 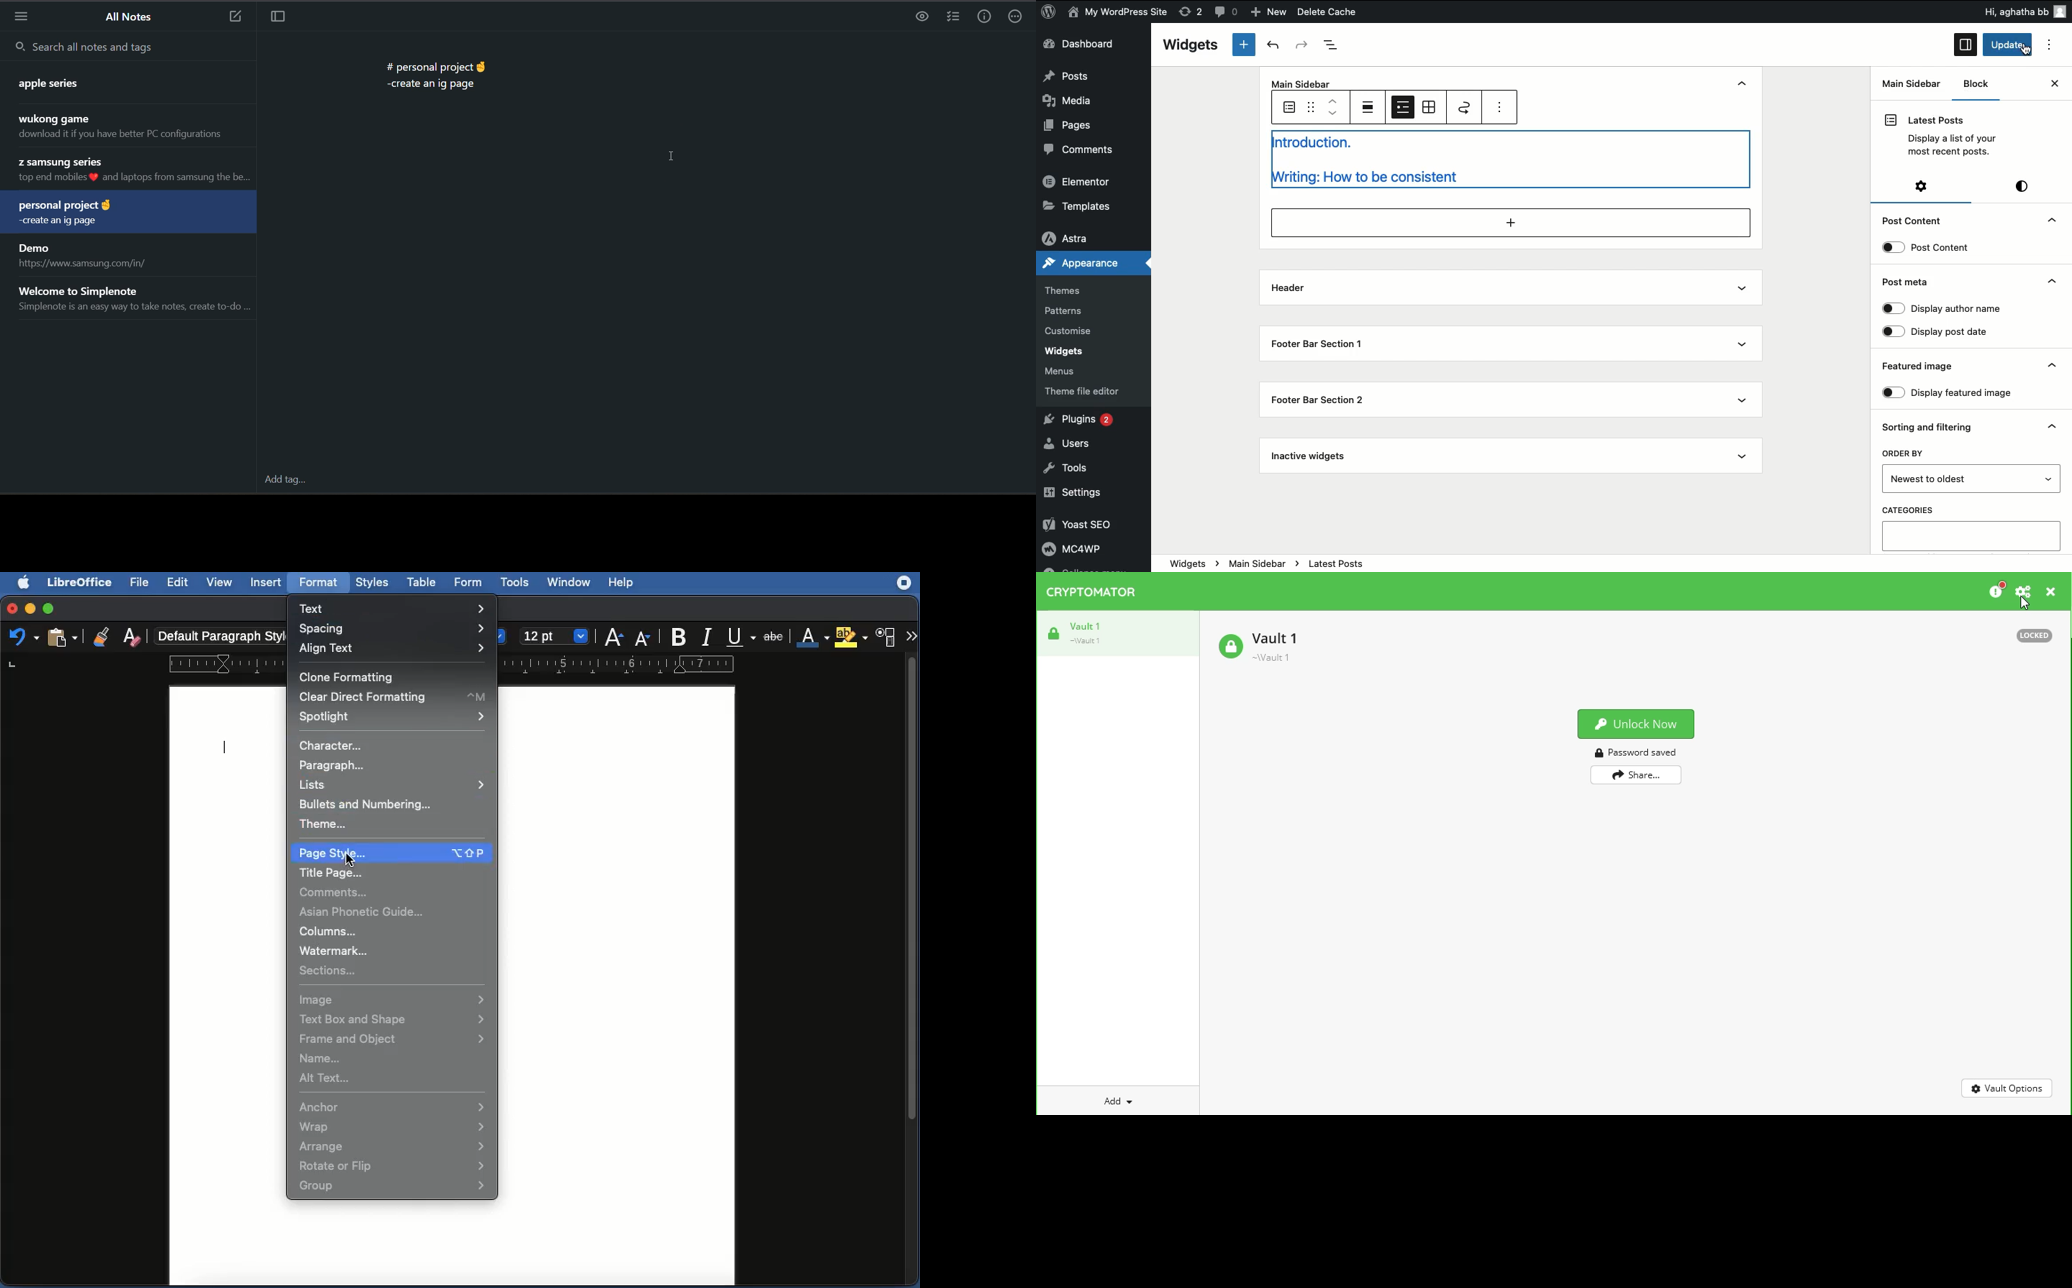 I want to click on preview, so click(x=919, y=17).